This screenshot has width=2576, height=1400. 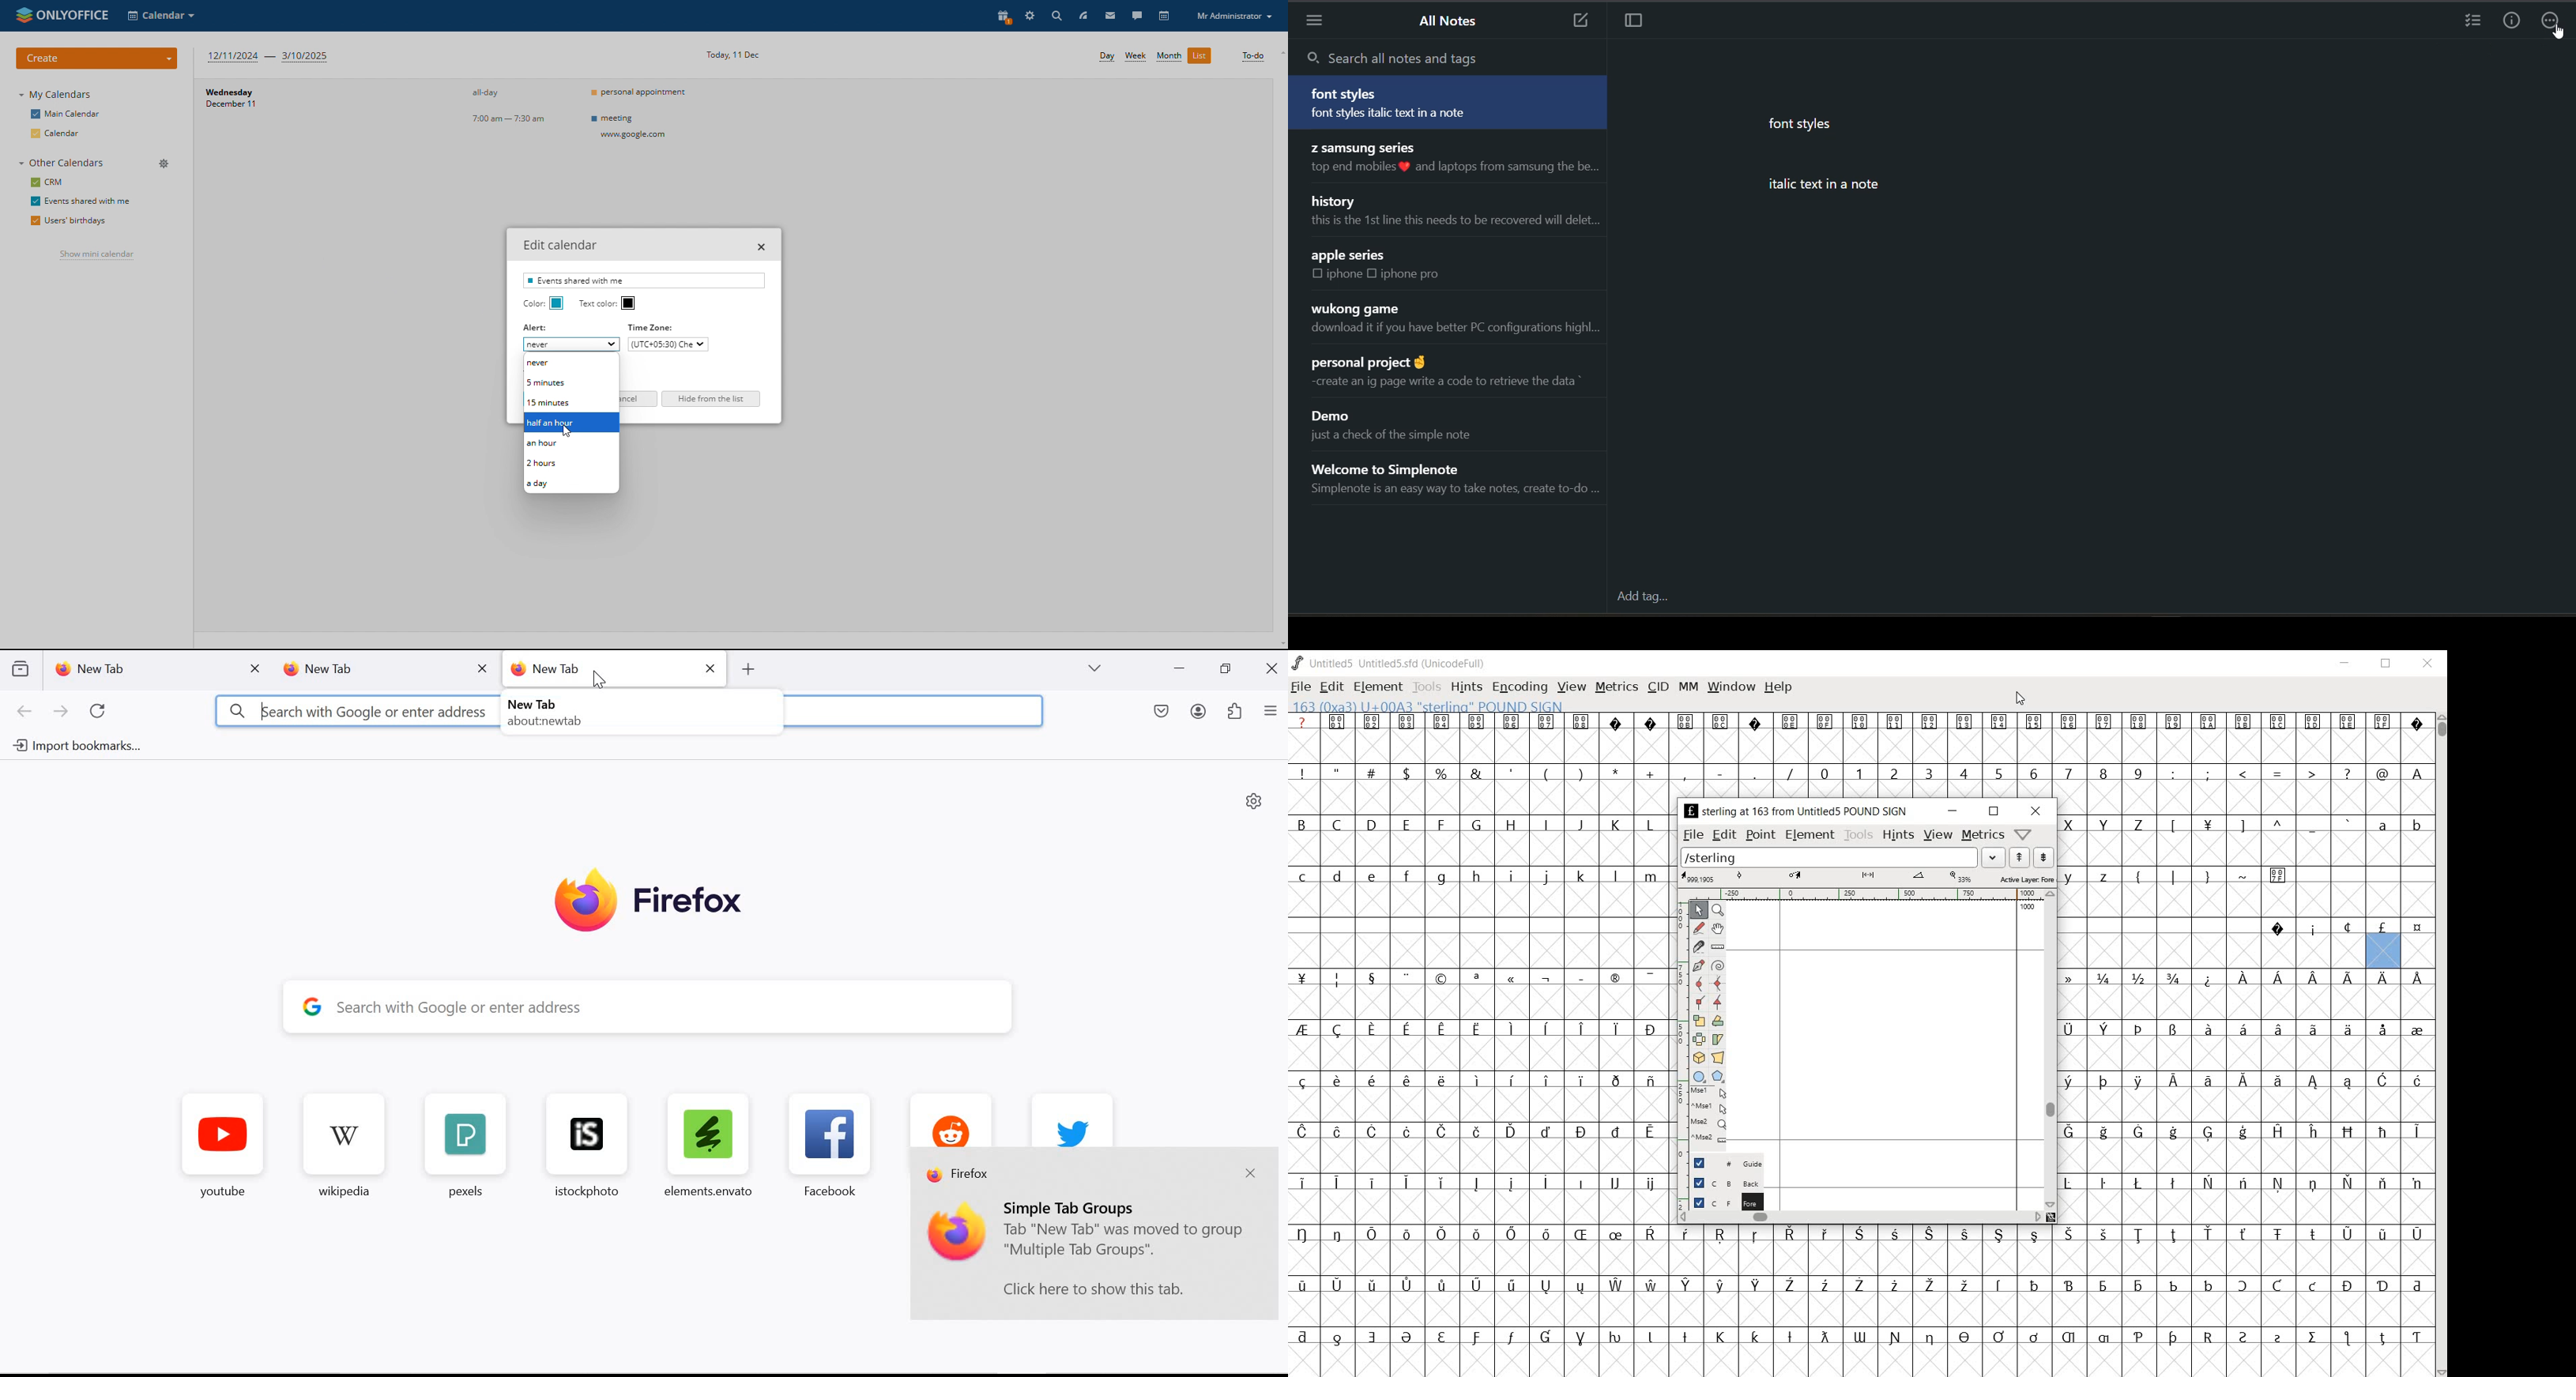 I want to click on -, so click(x=1720, y=773).